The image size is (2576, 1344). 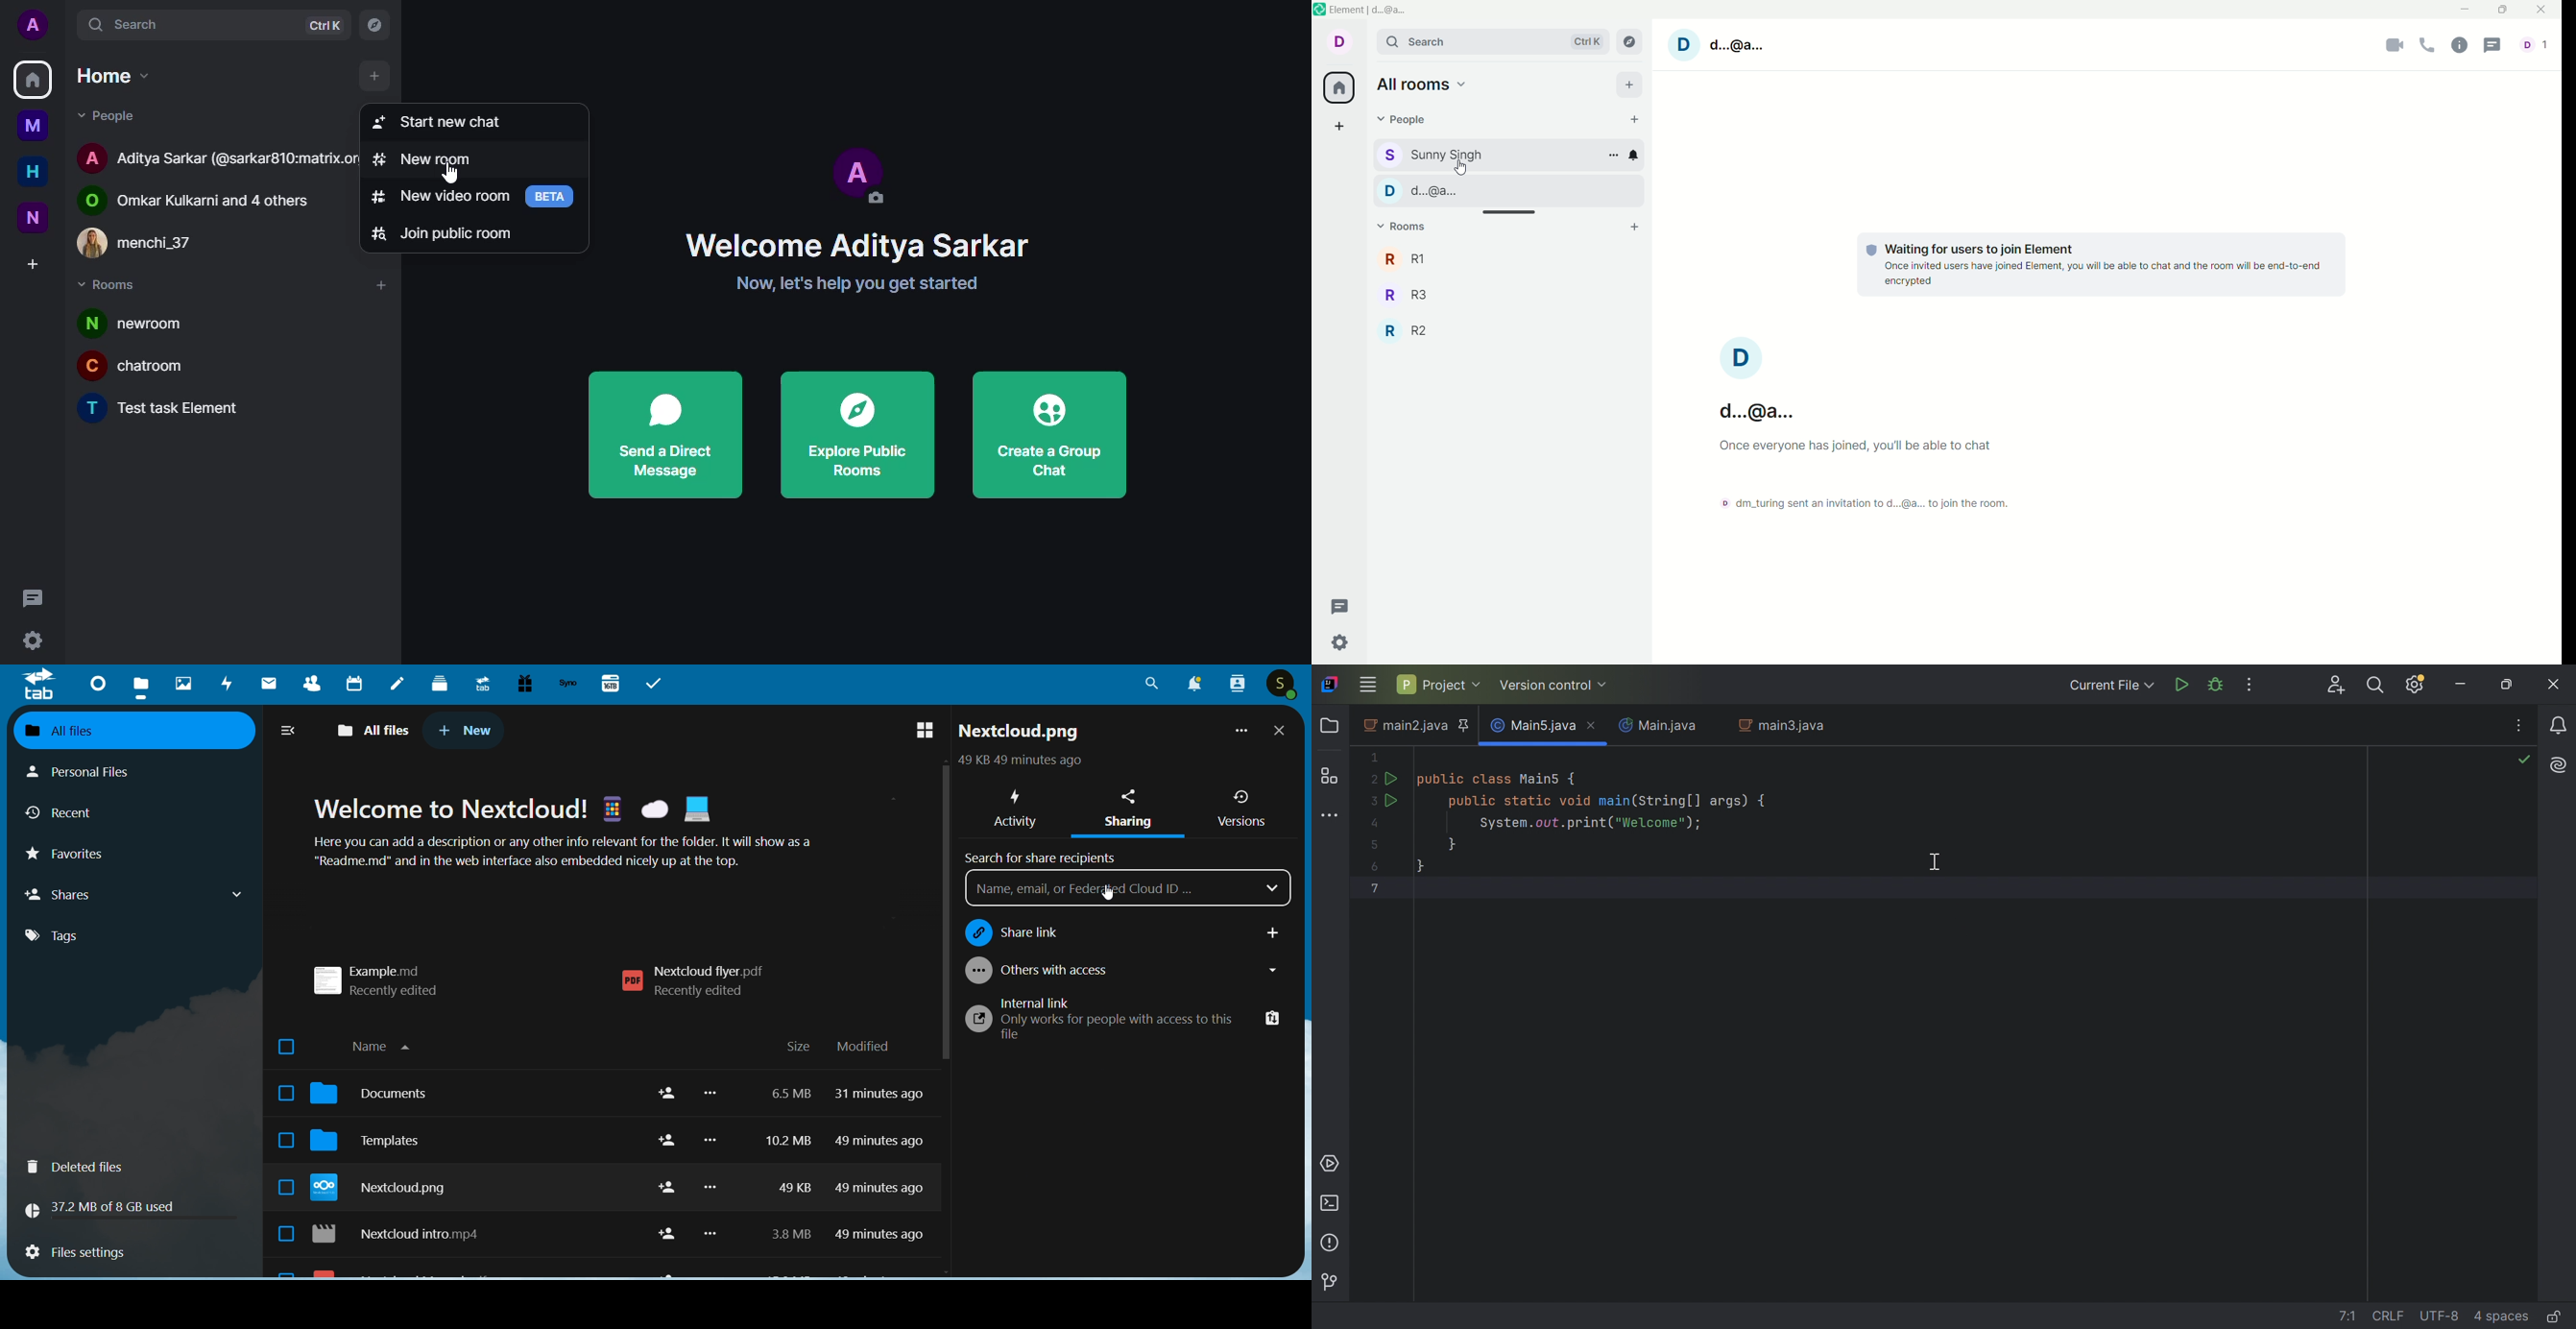 I want to click on profile, so click(x=30, y=23).